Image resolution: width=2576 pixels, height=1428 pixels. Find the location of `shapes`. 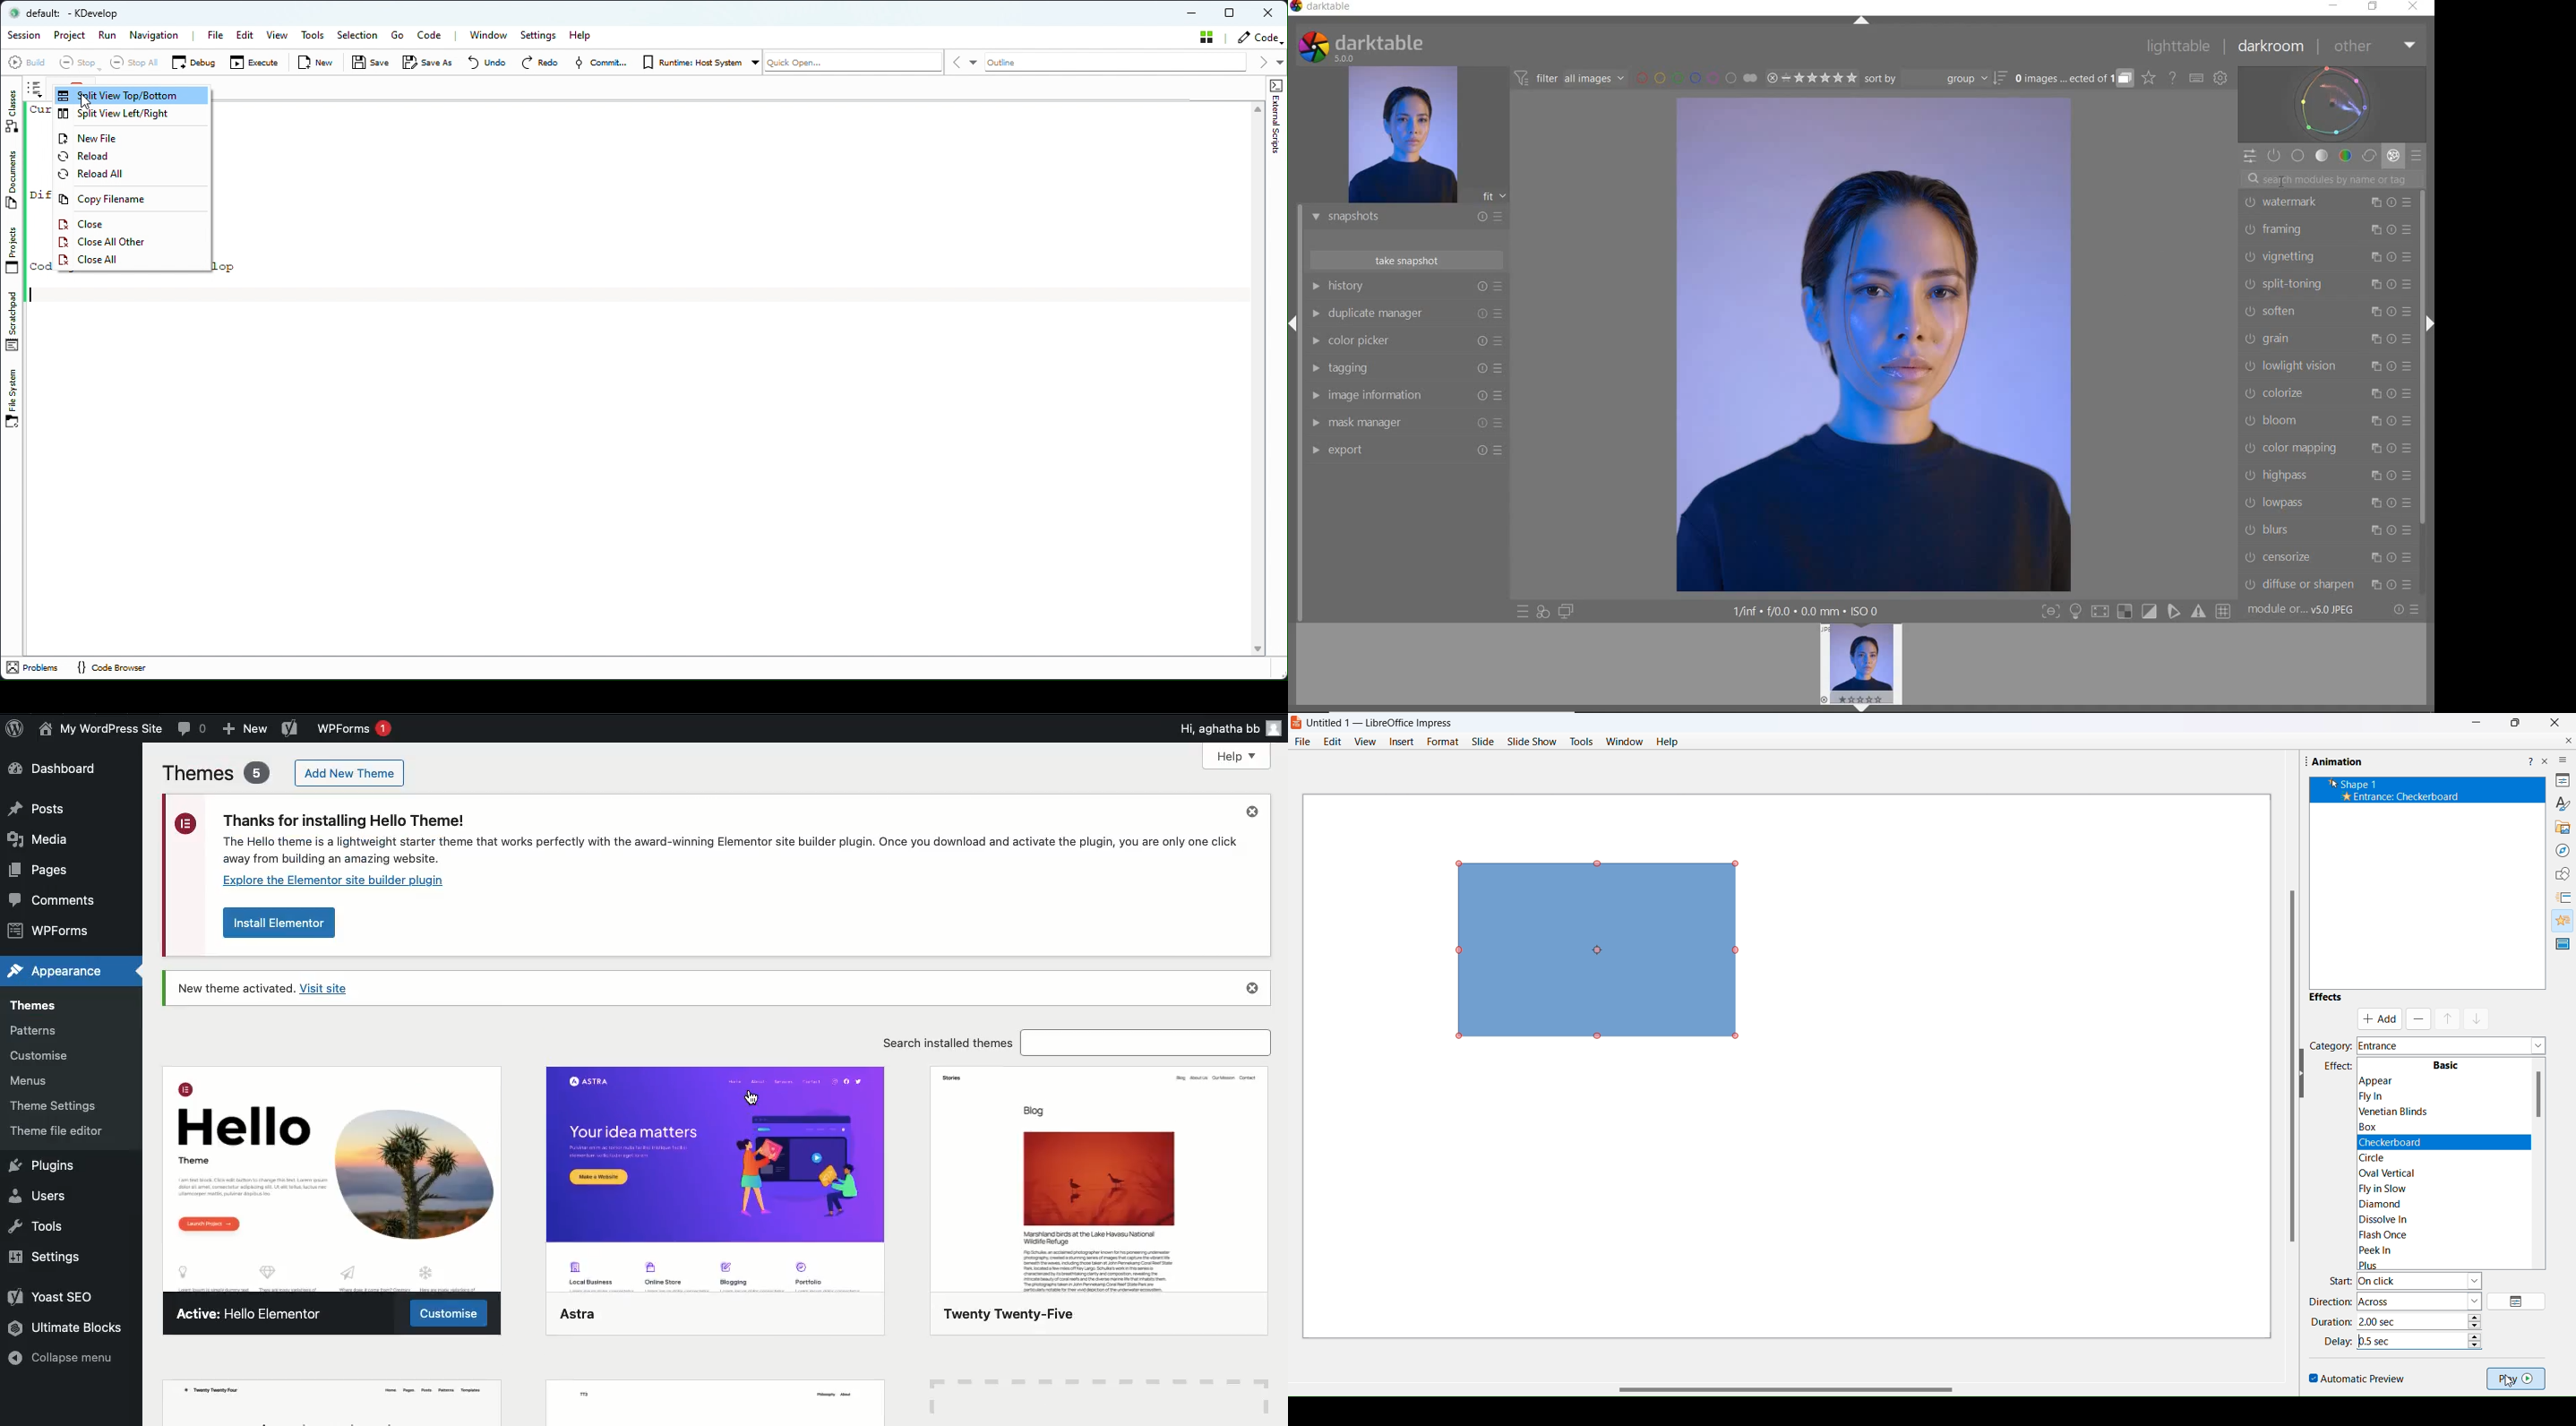

shapes is located at coordinates (2559, 873).